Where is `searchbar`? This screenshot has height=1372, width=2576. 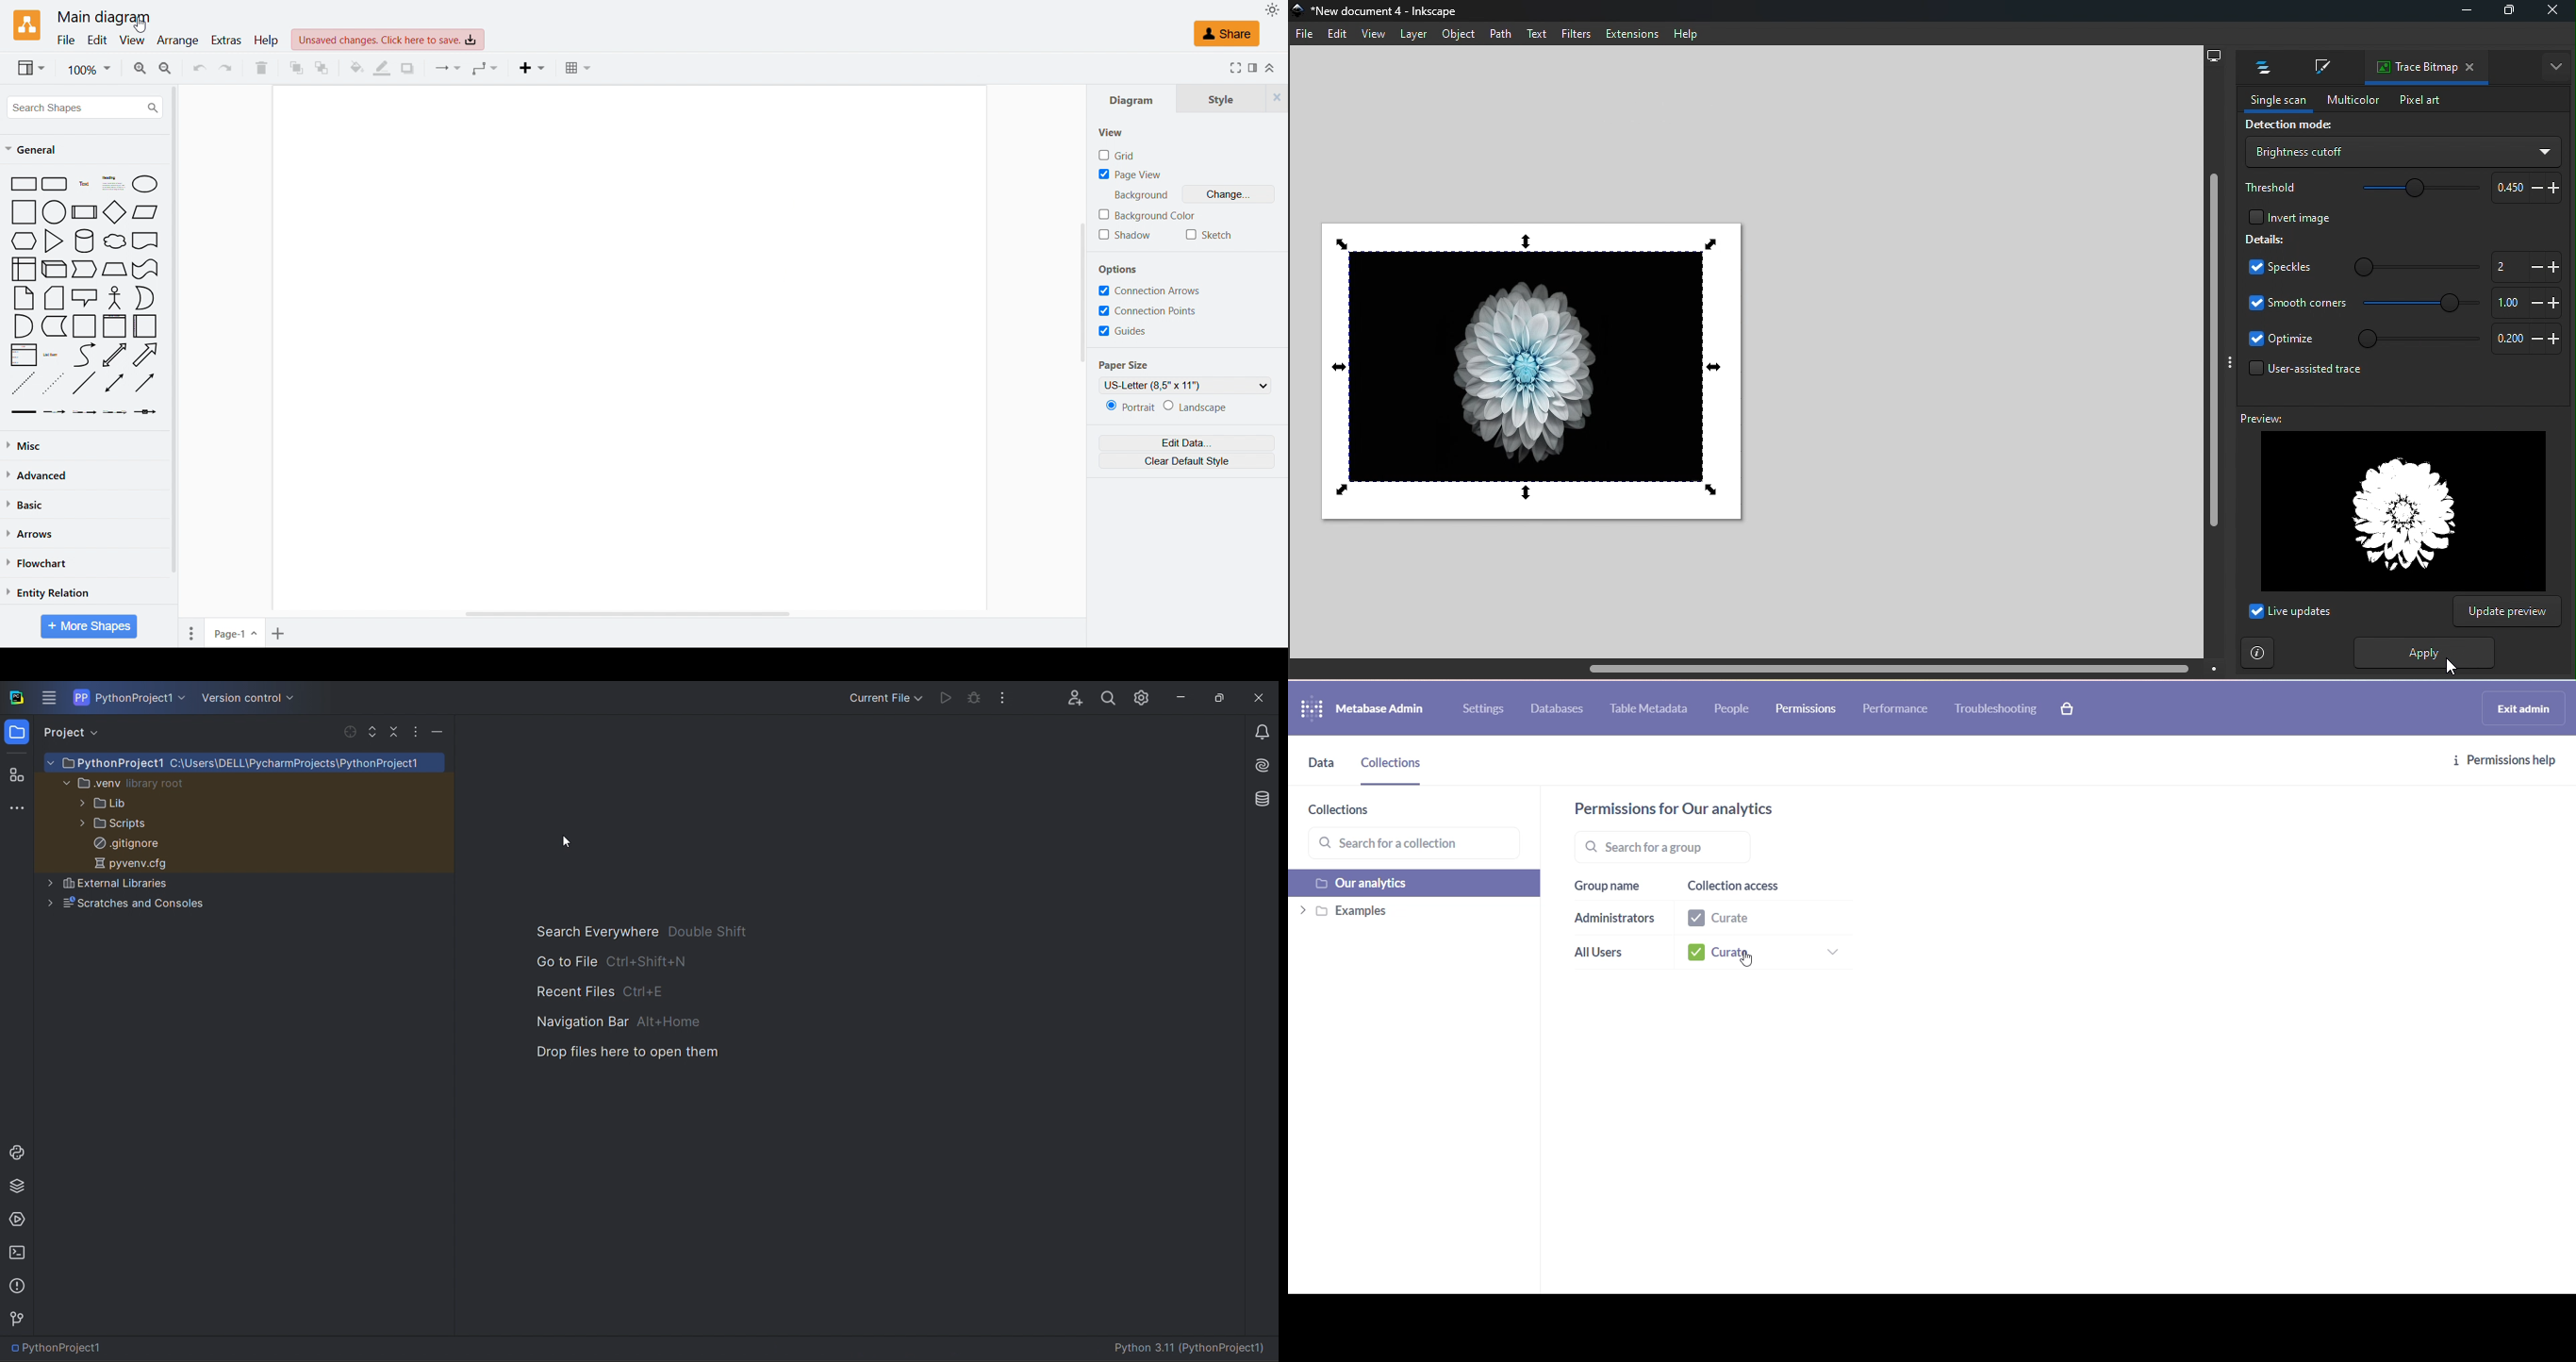
searchbar is located at coordinates (1716, 846).